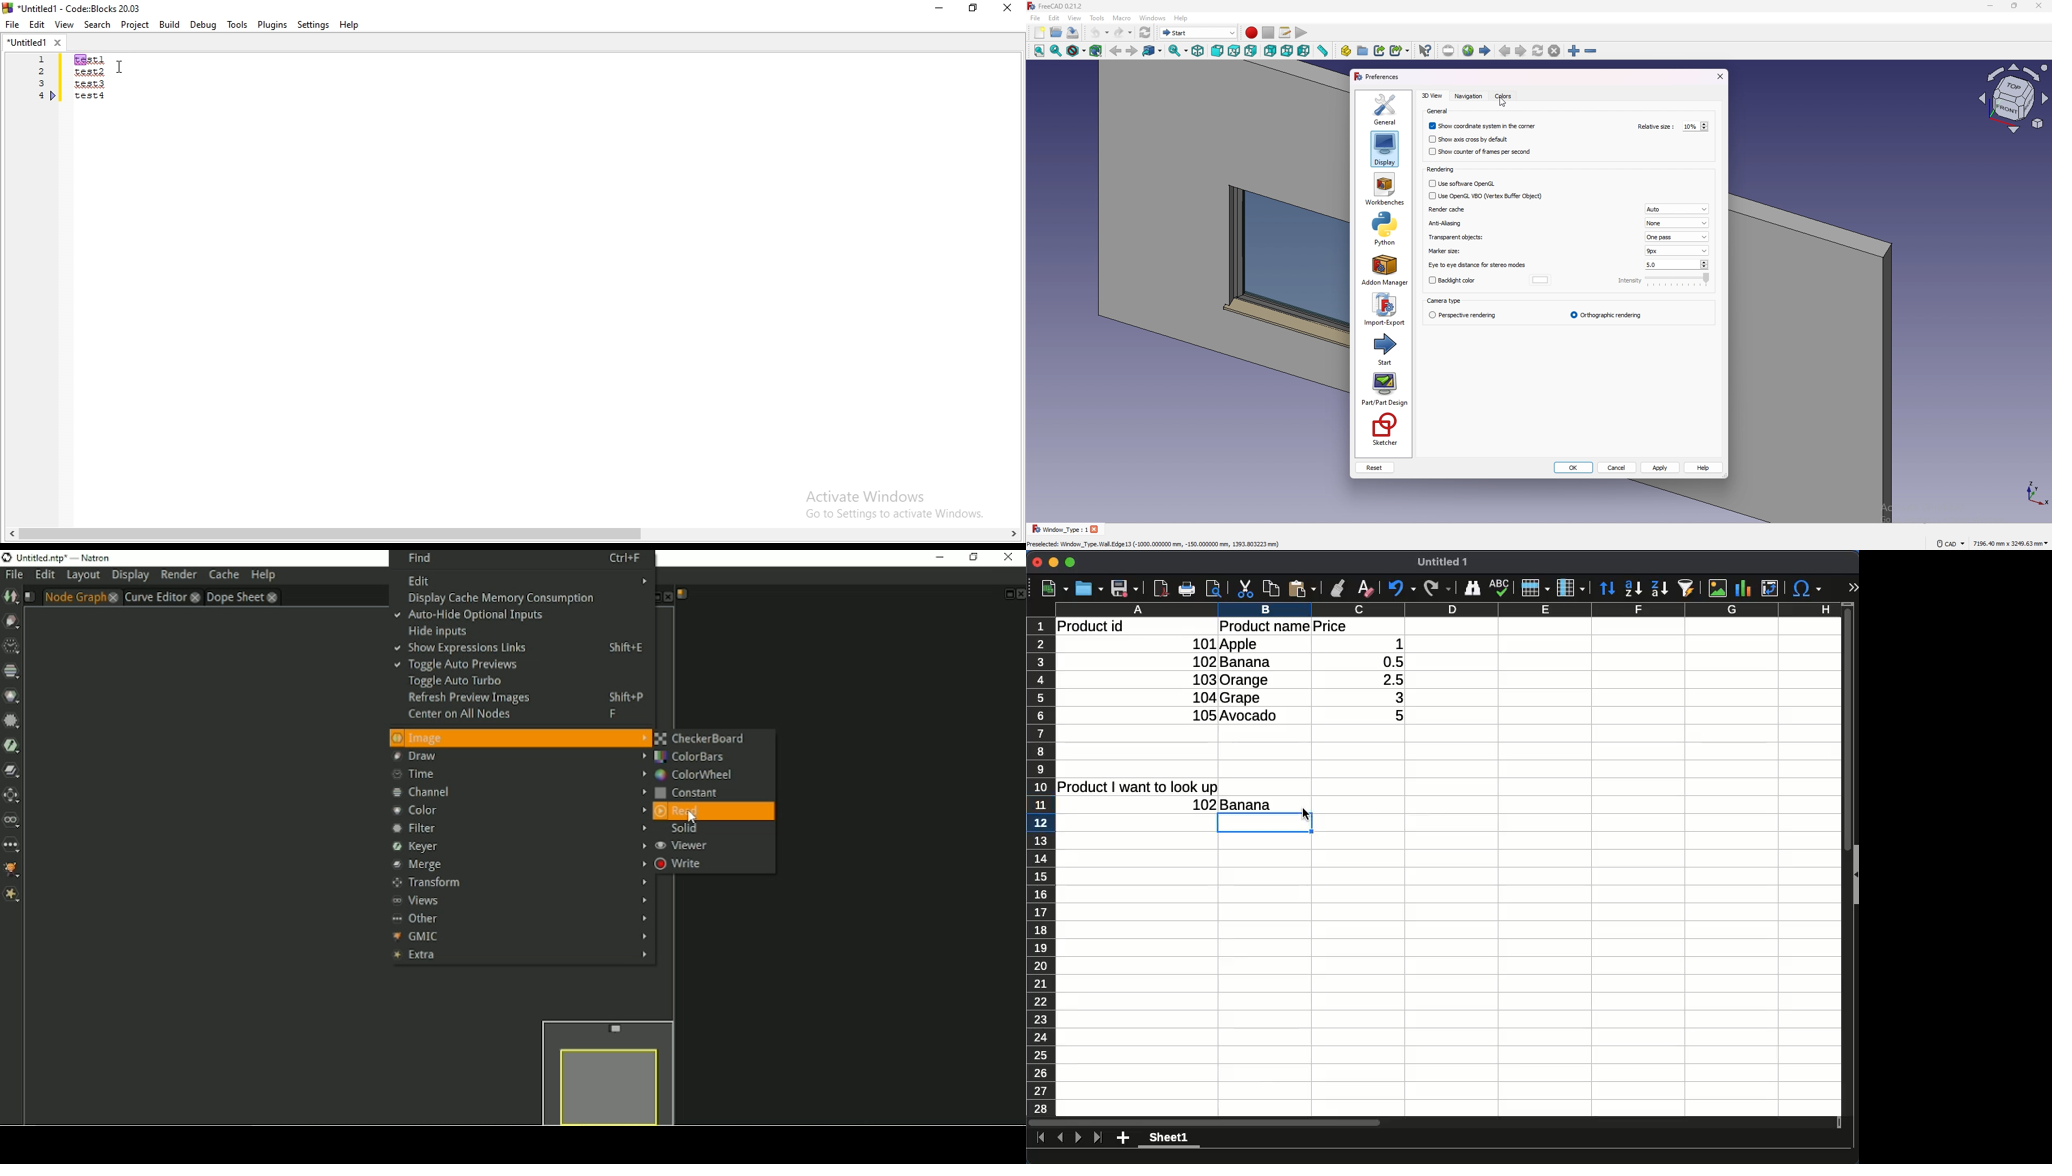  Describe the element at coordinates (1116, 51) in the screenshot. I see `back` at that location.